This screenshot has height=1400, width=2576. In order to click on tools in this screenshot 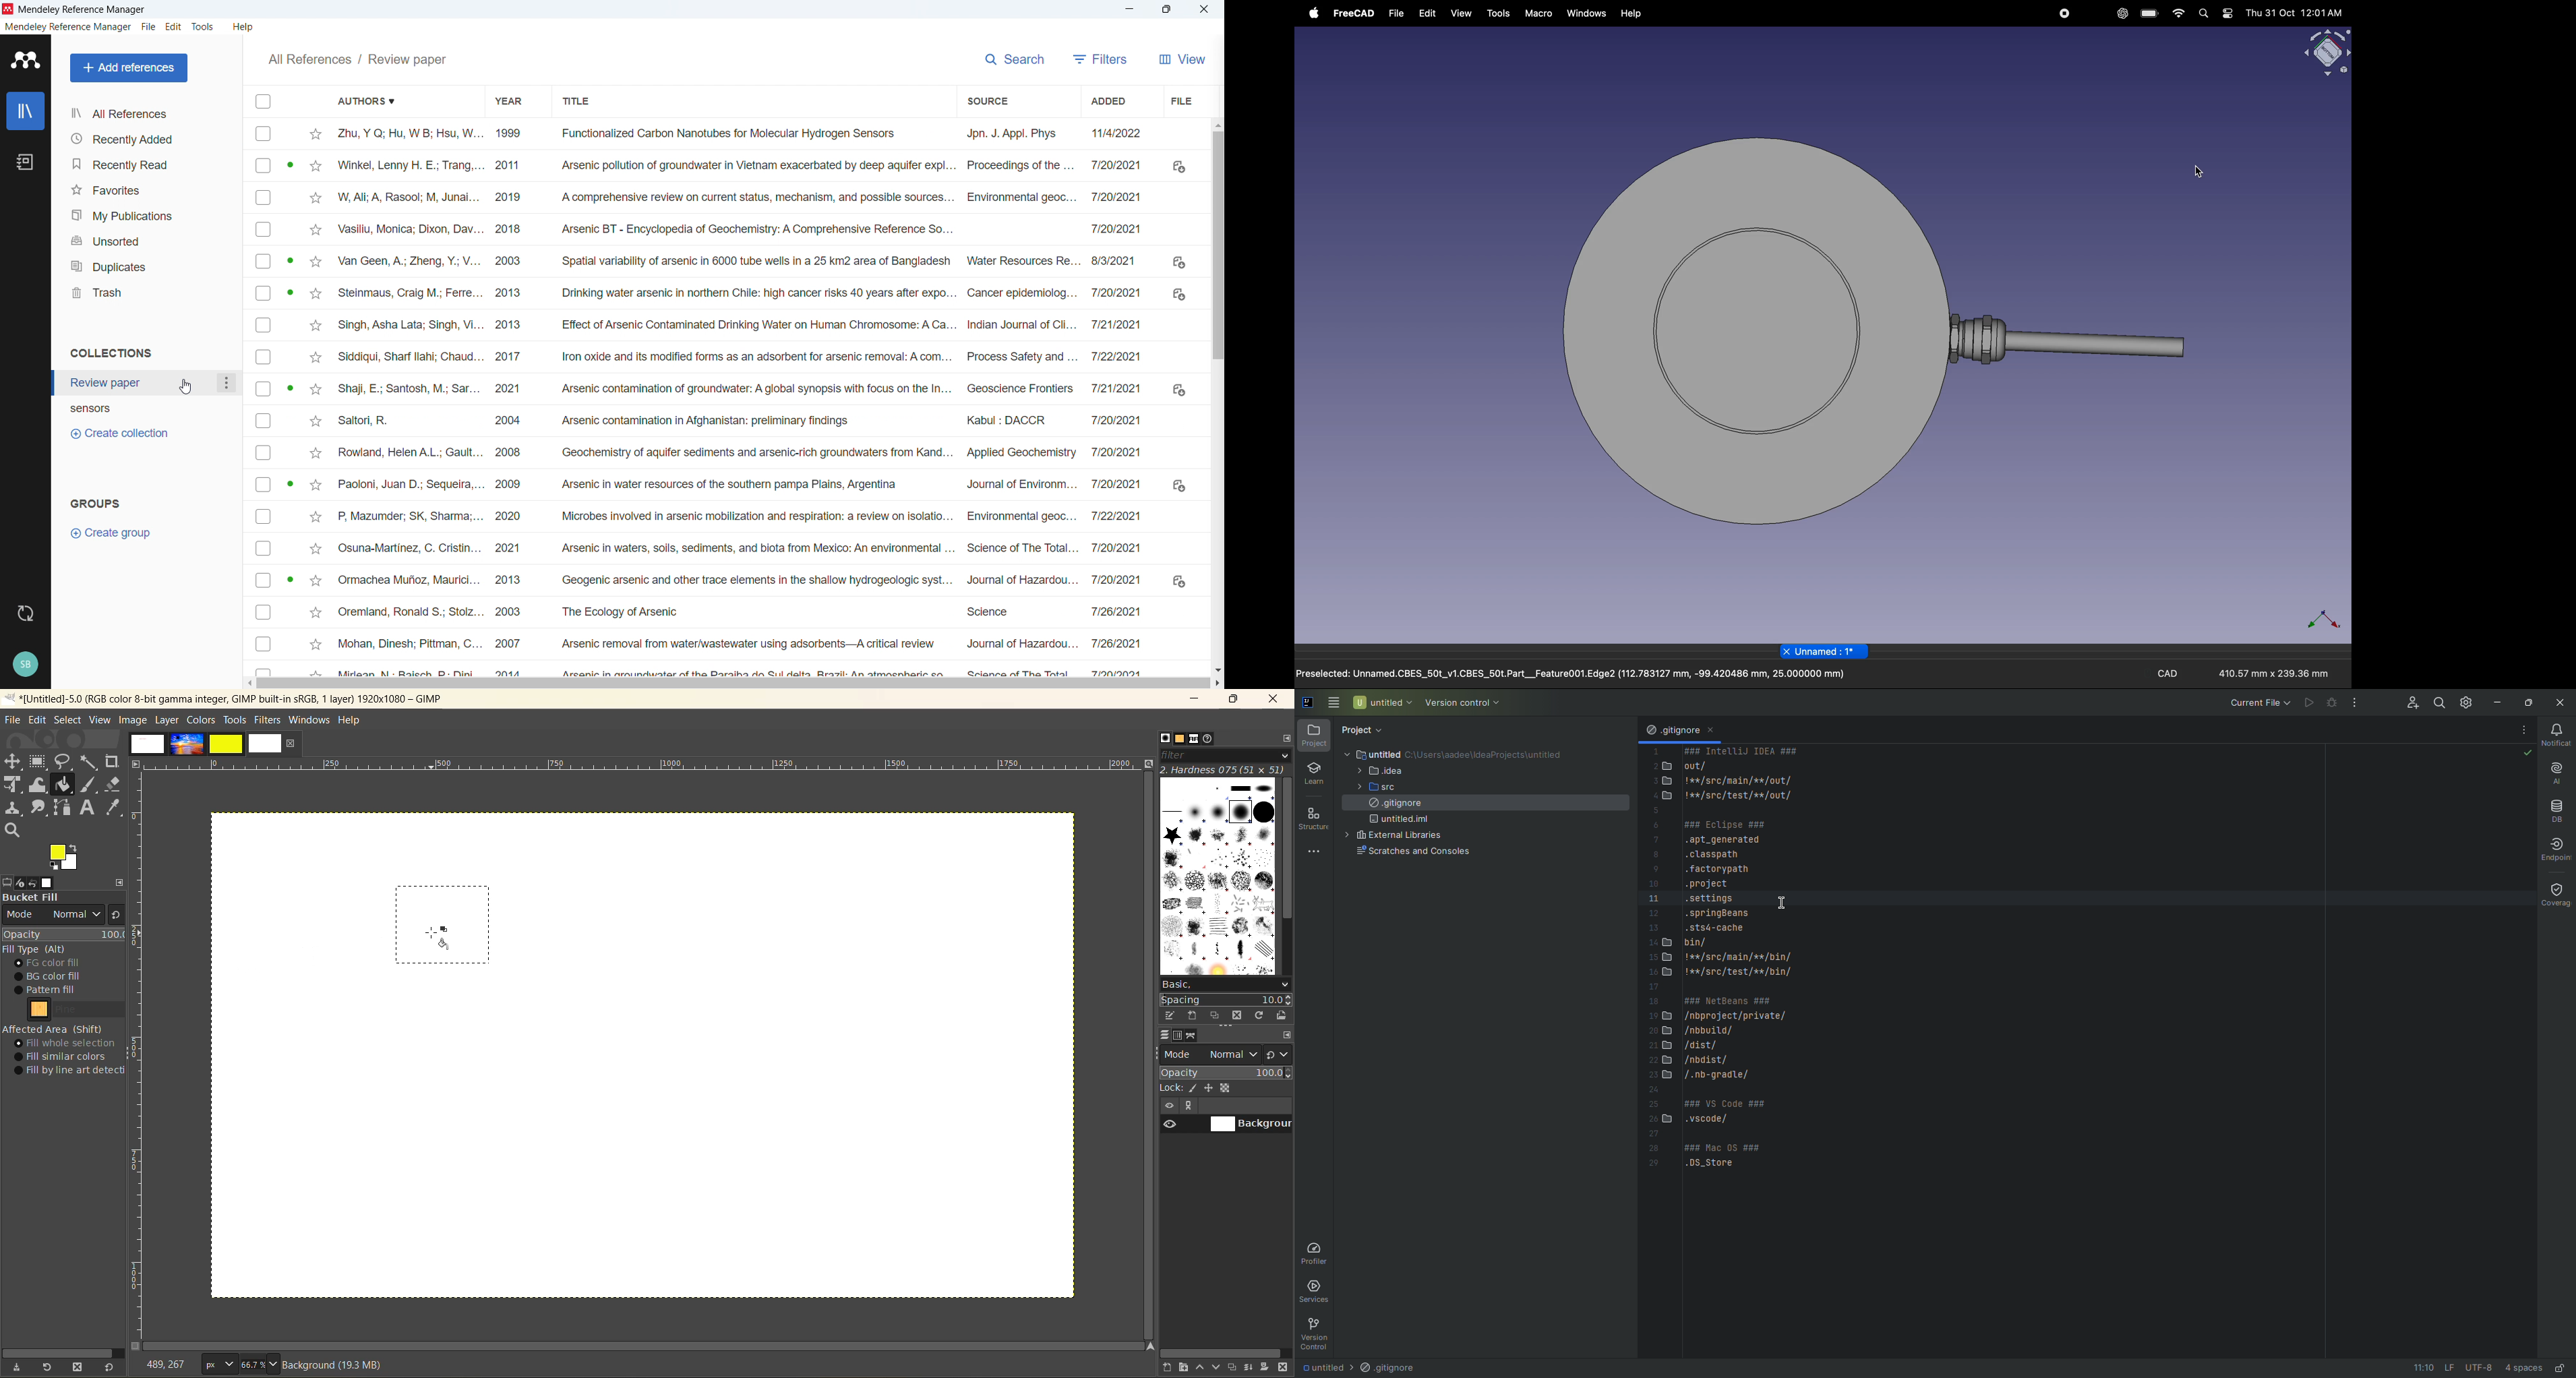, I will do `click(1498, 14)`.